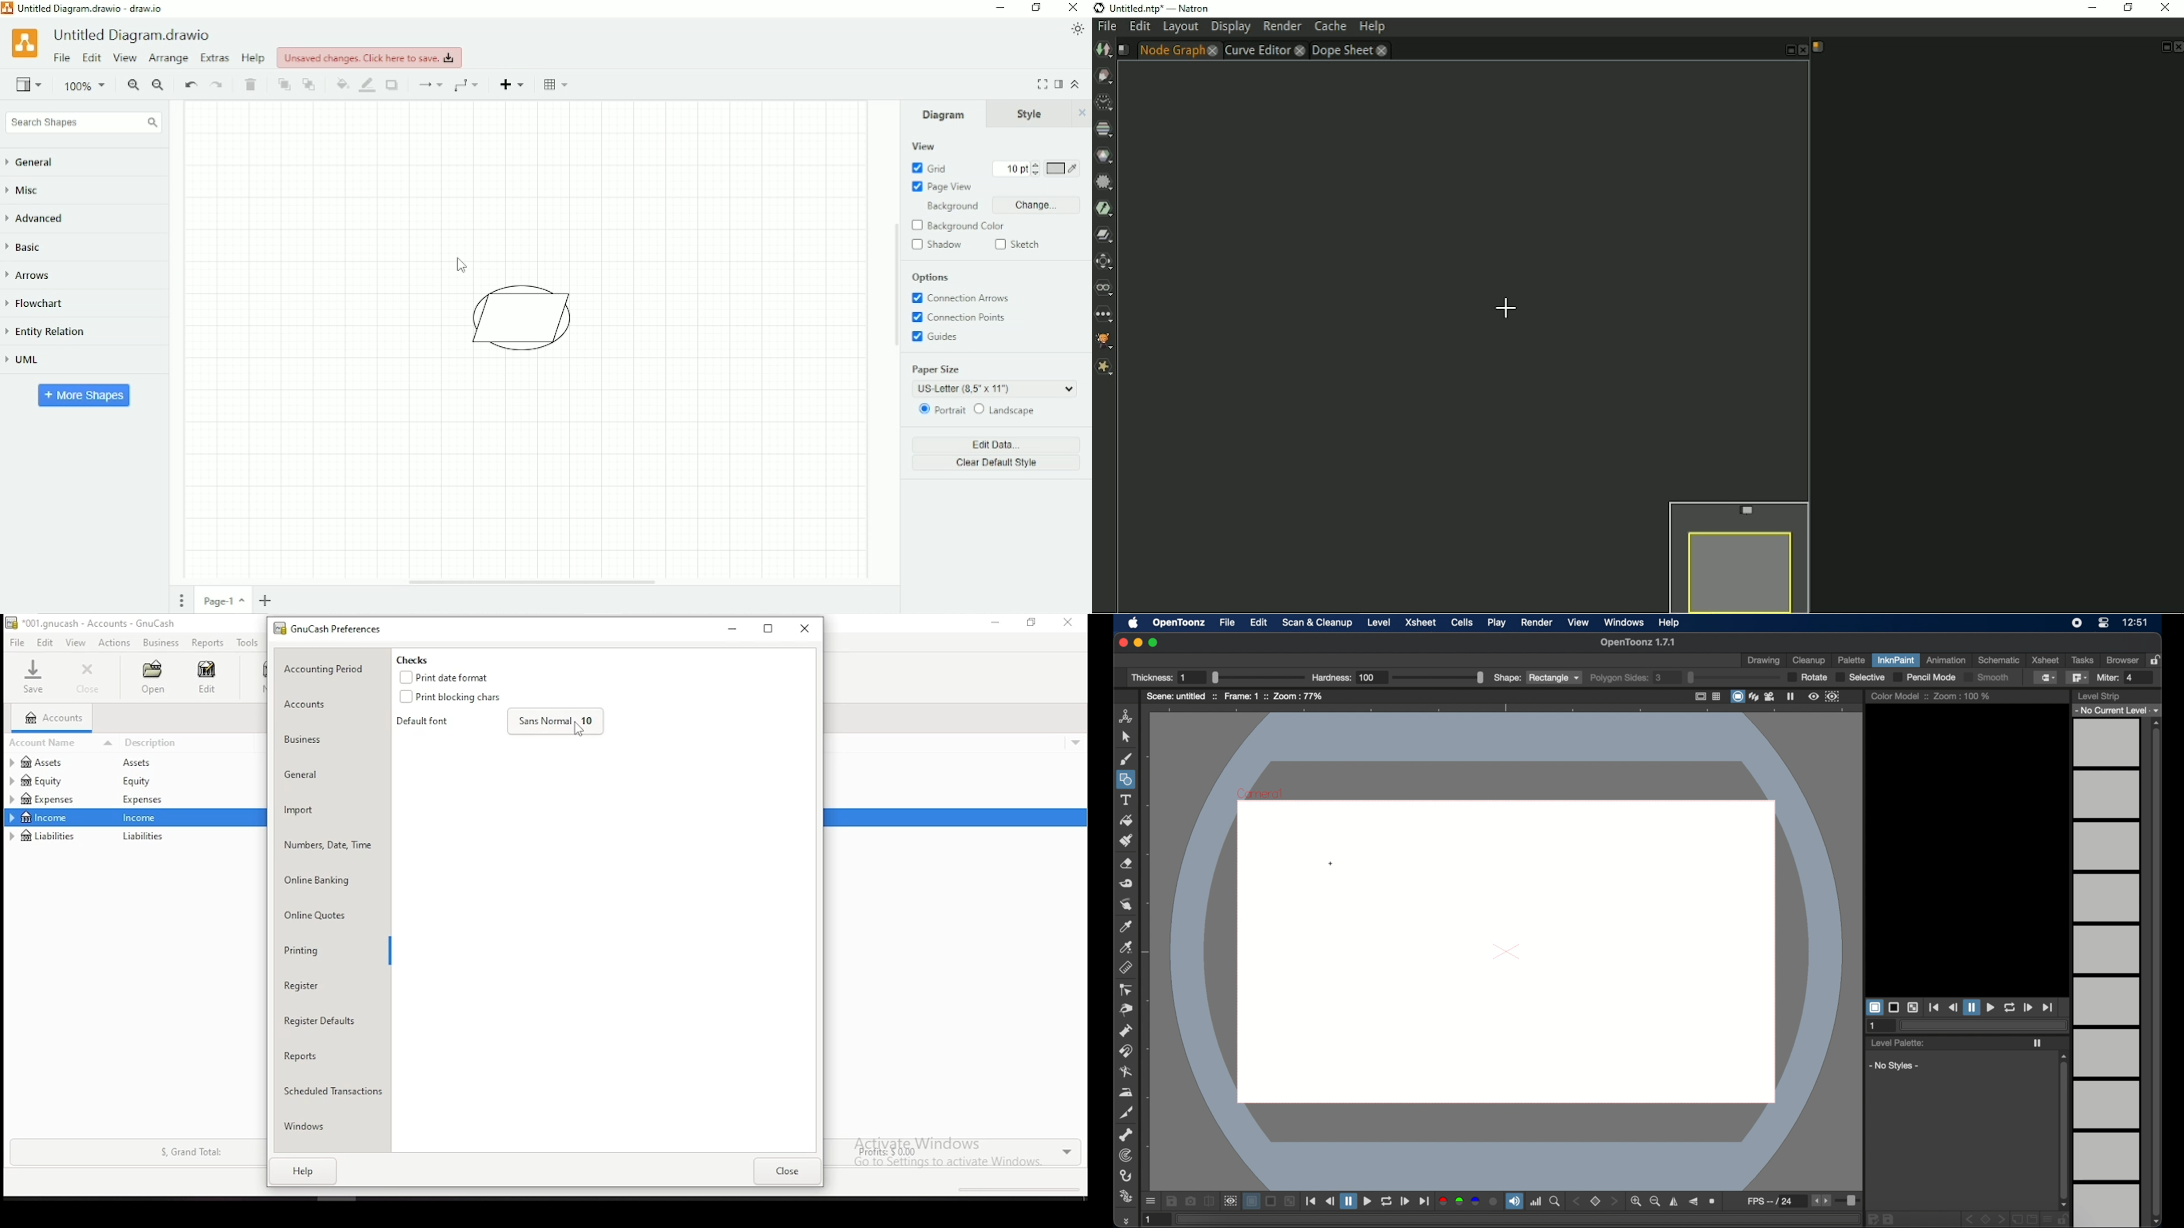 The image size is (2184, 1232). I want to click on income, so click(46, 817).